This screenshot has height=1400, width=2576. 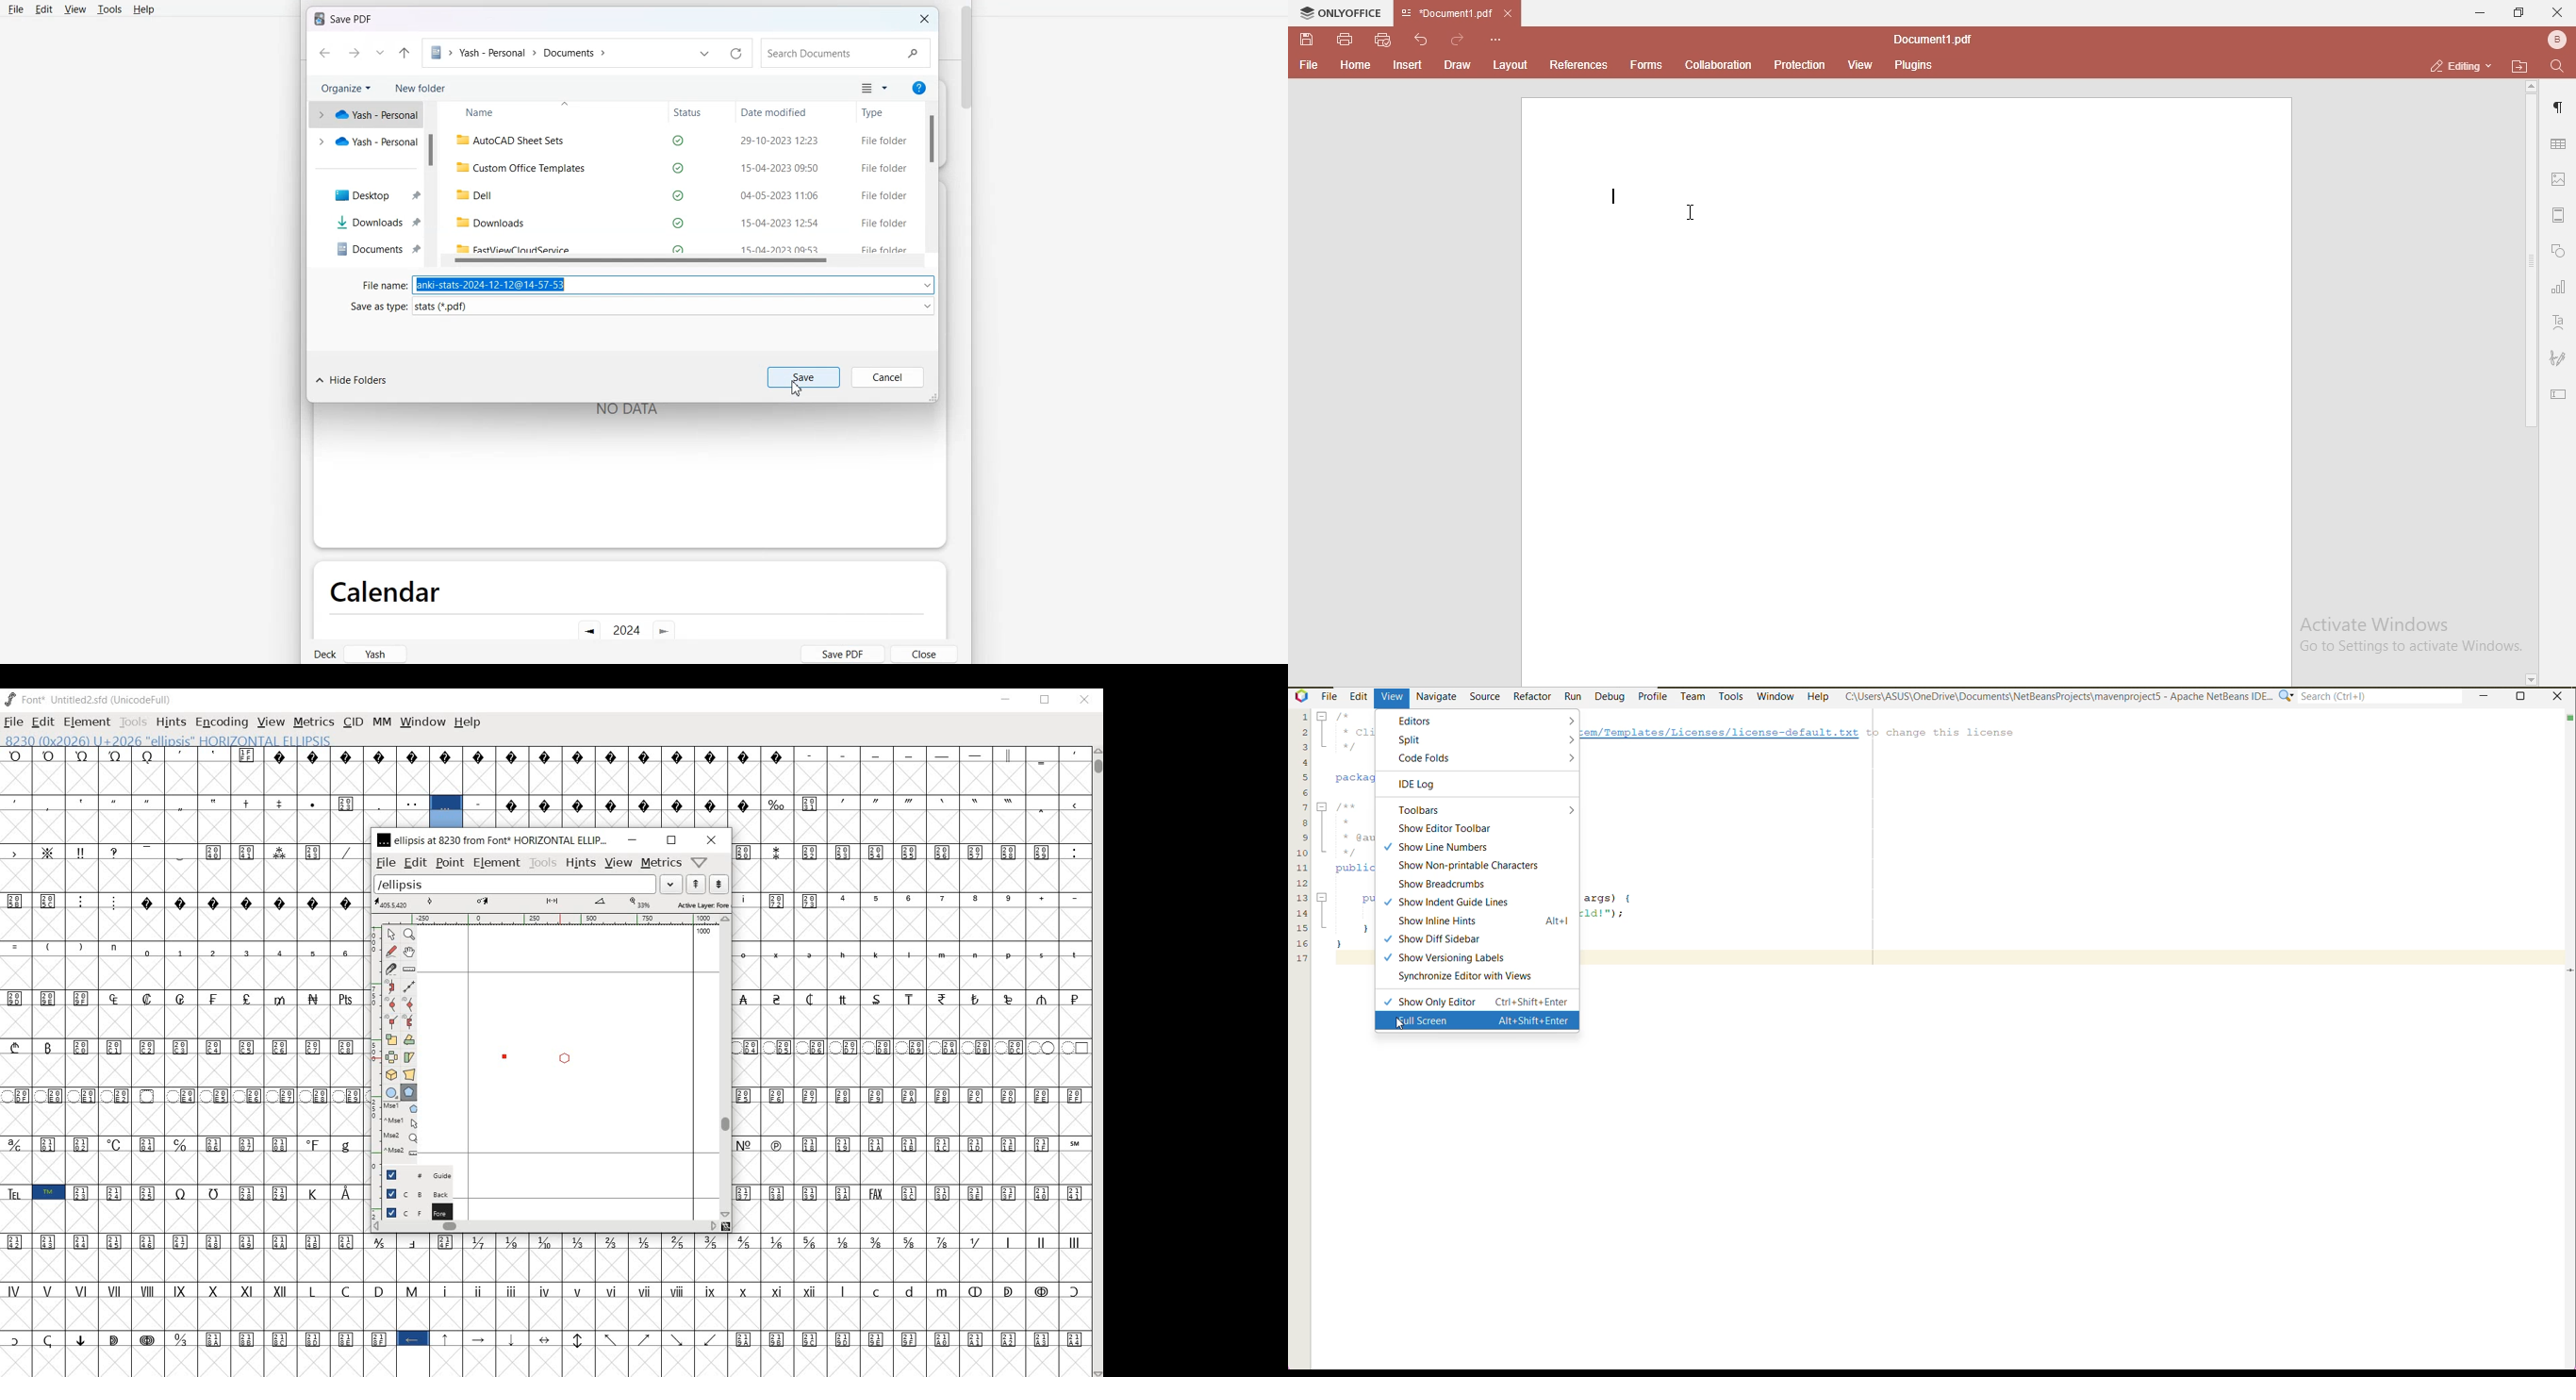 What do you see at coordinates (410, 1074) in the screenshot?
I see `perform a perspective transformation on the selection` at bounding box center [410, 1074].